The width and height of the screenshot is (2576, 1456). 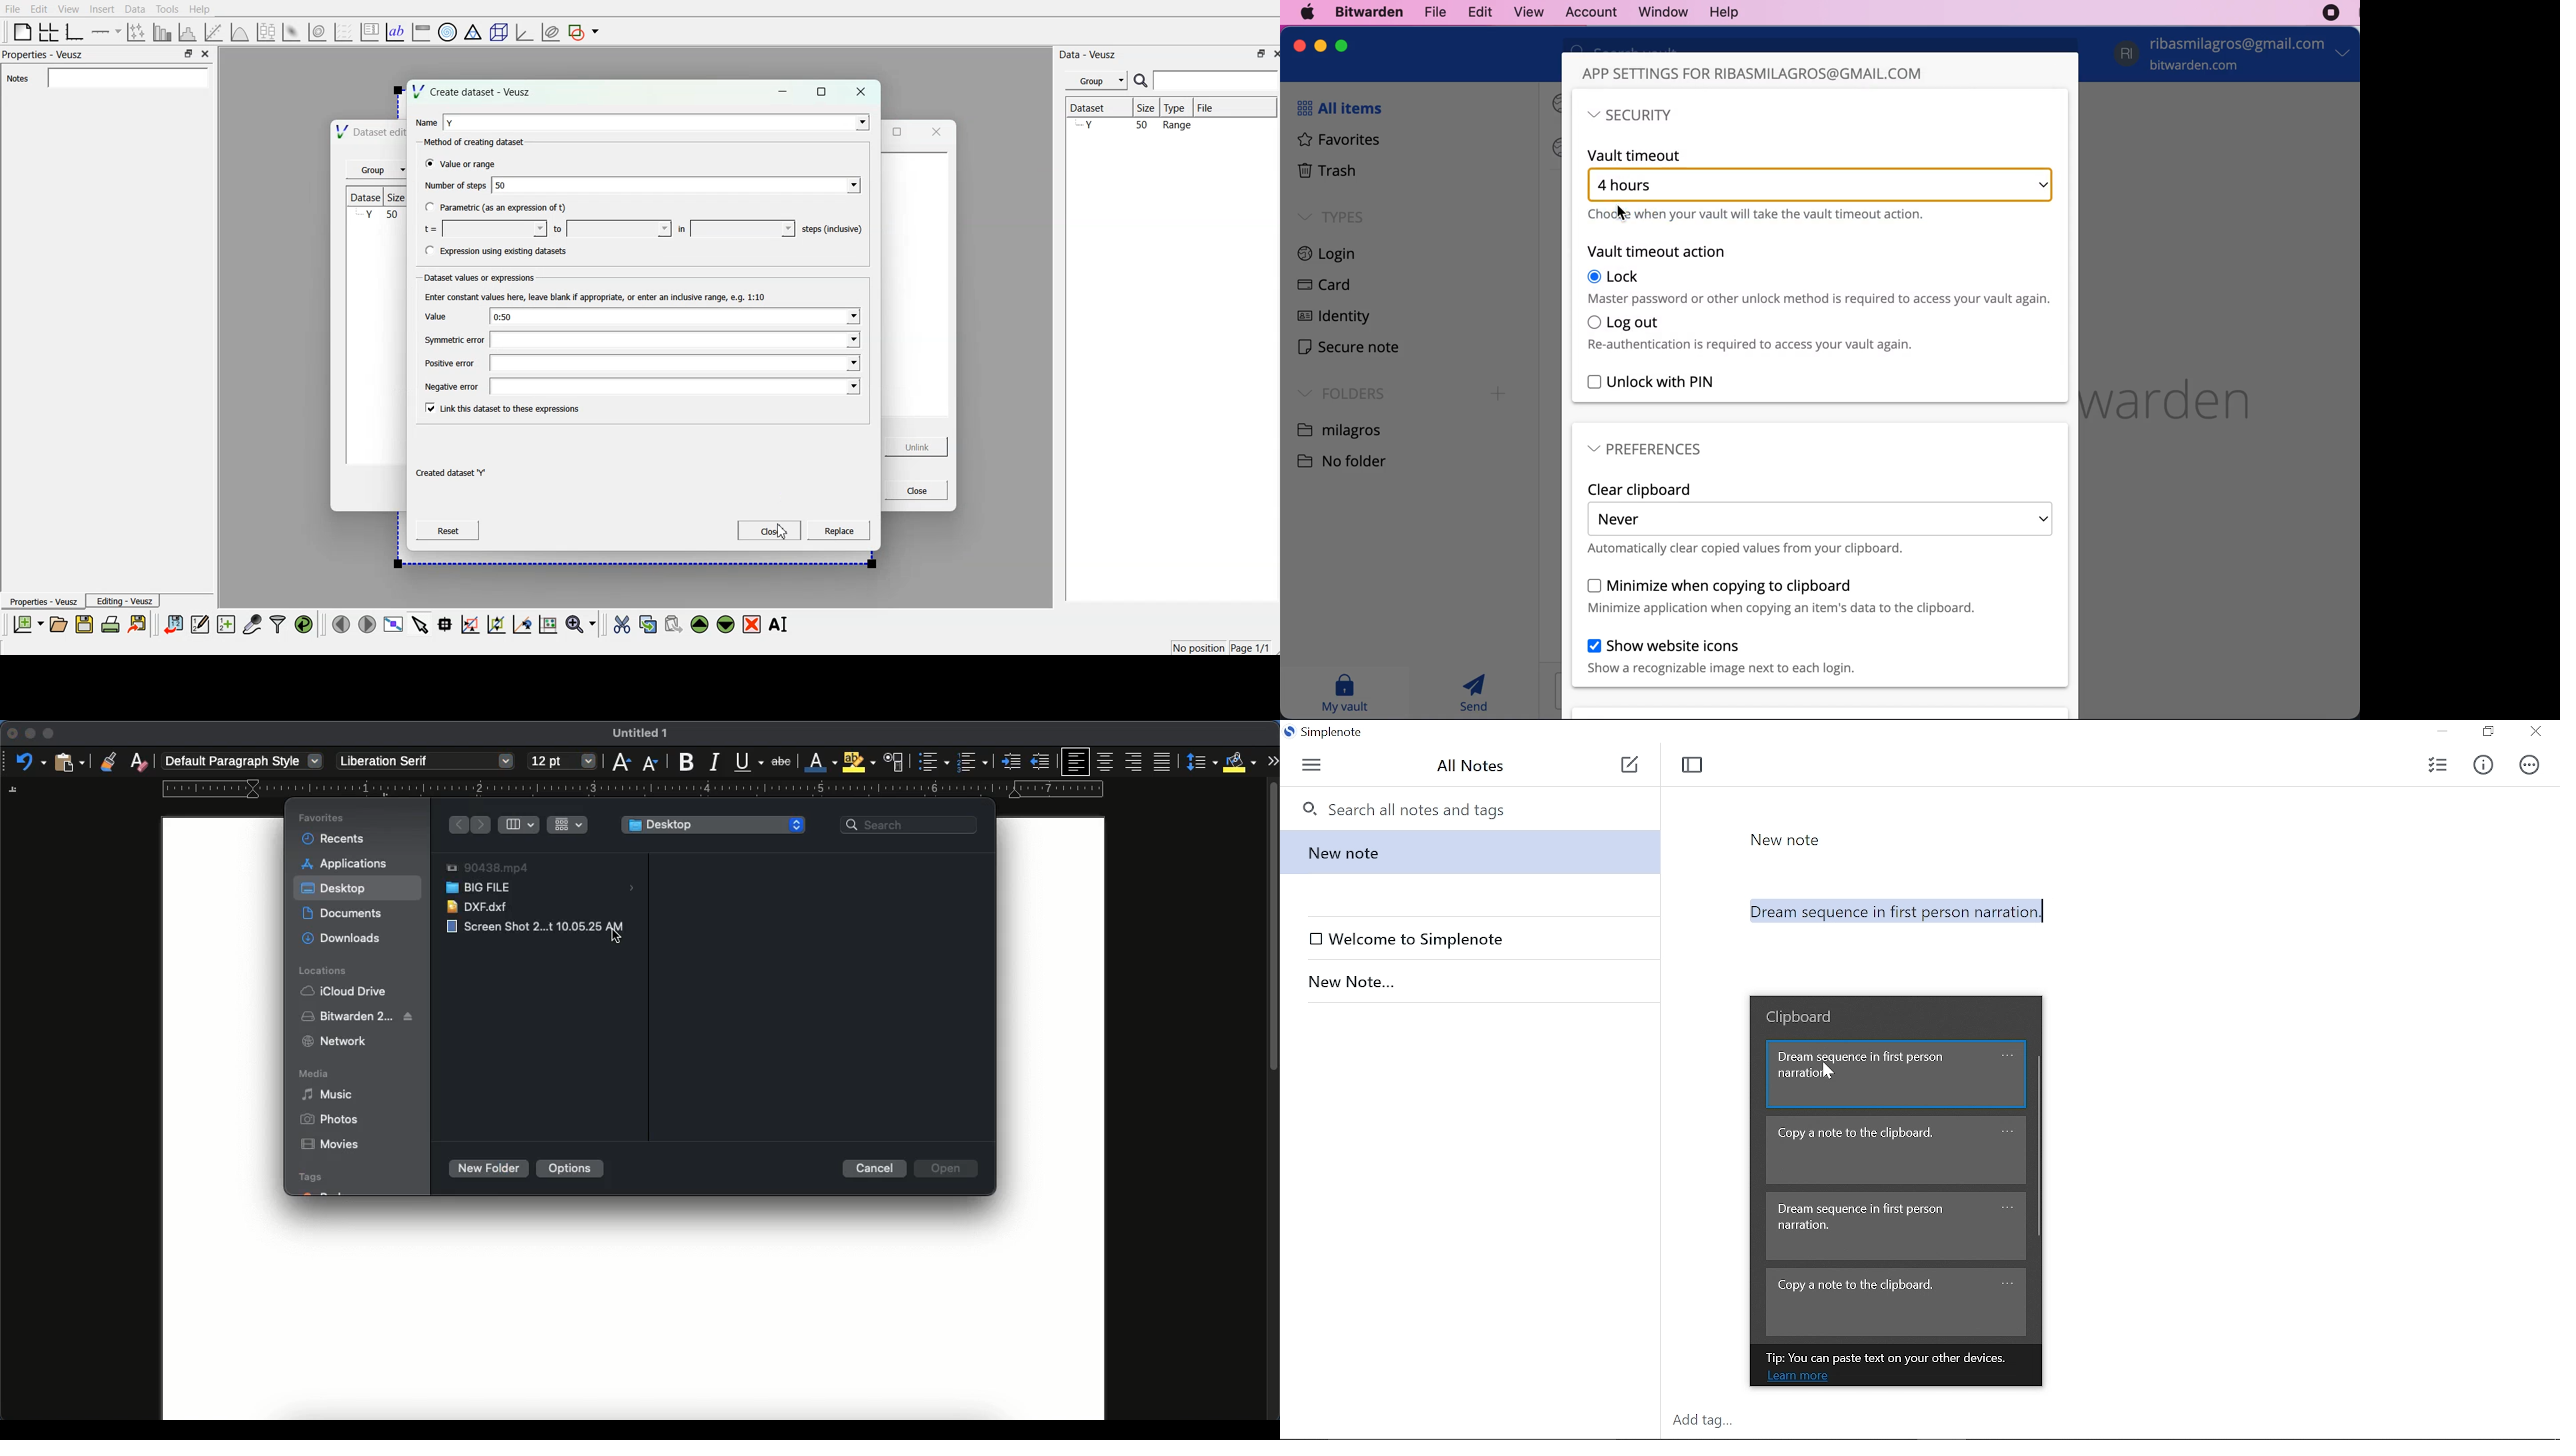 I want to click on Minimize, so click(x=2442, y=732).